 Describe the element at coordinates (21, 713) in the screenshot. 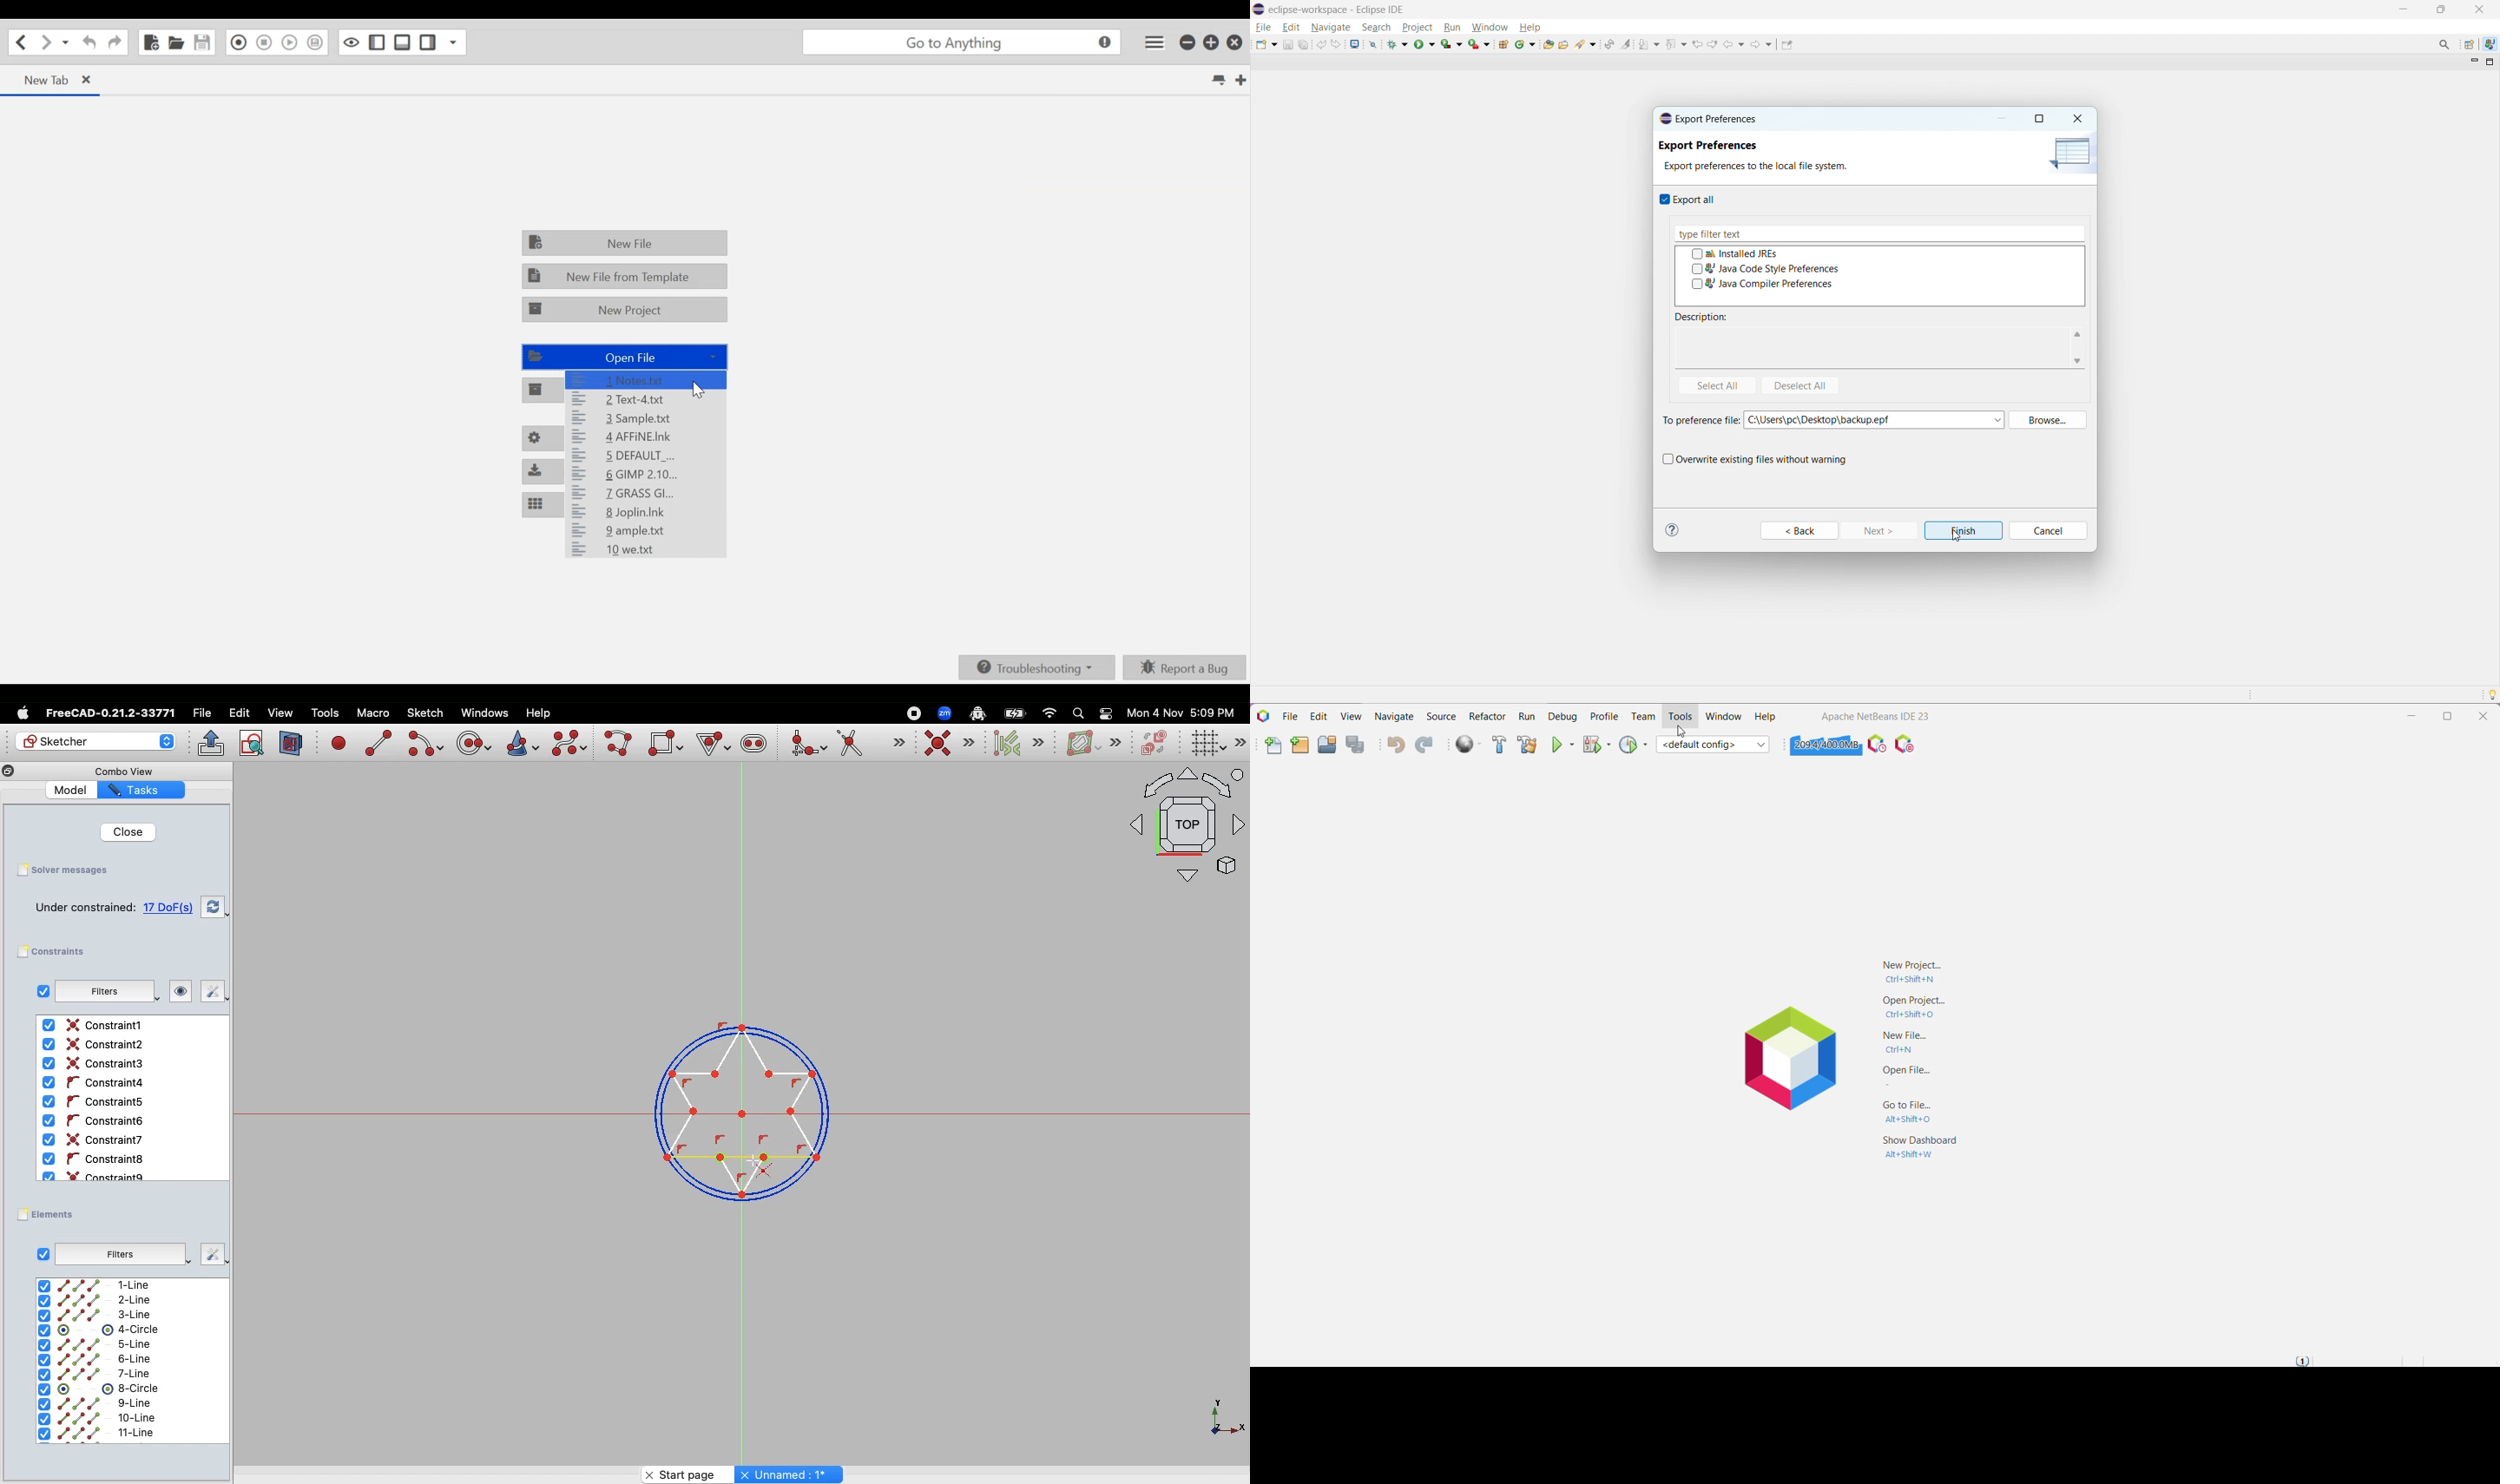

I see `Apple Logo` at that location.